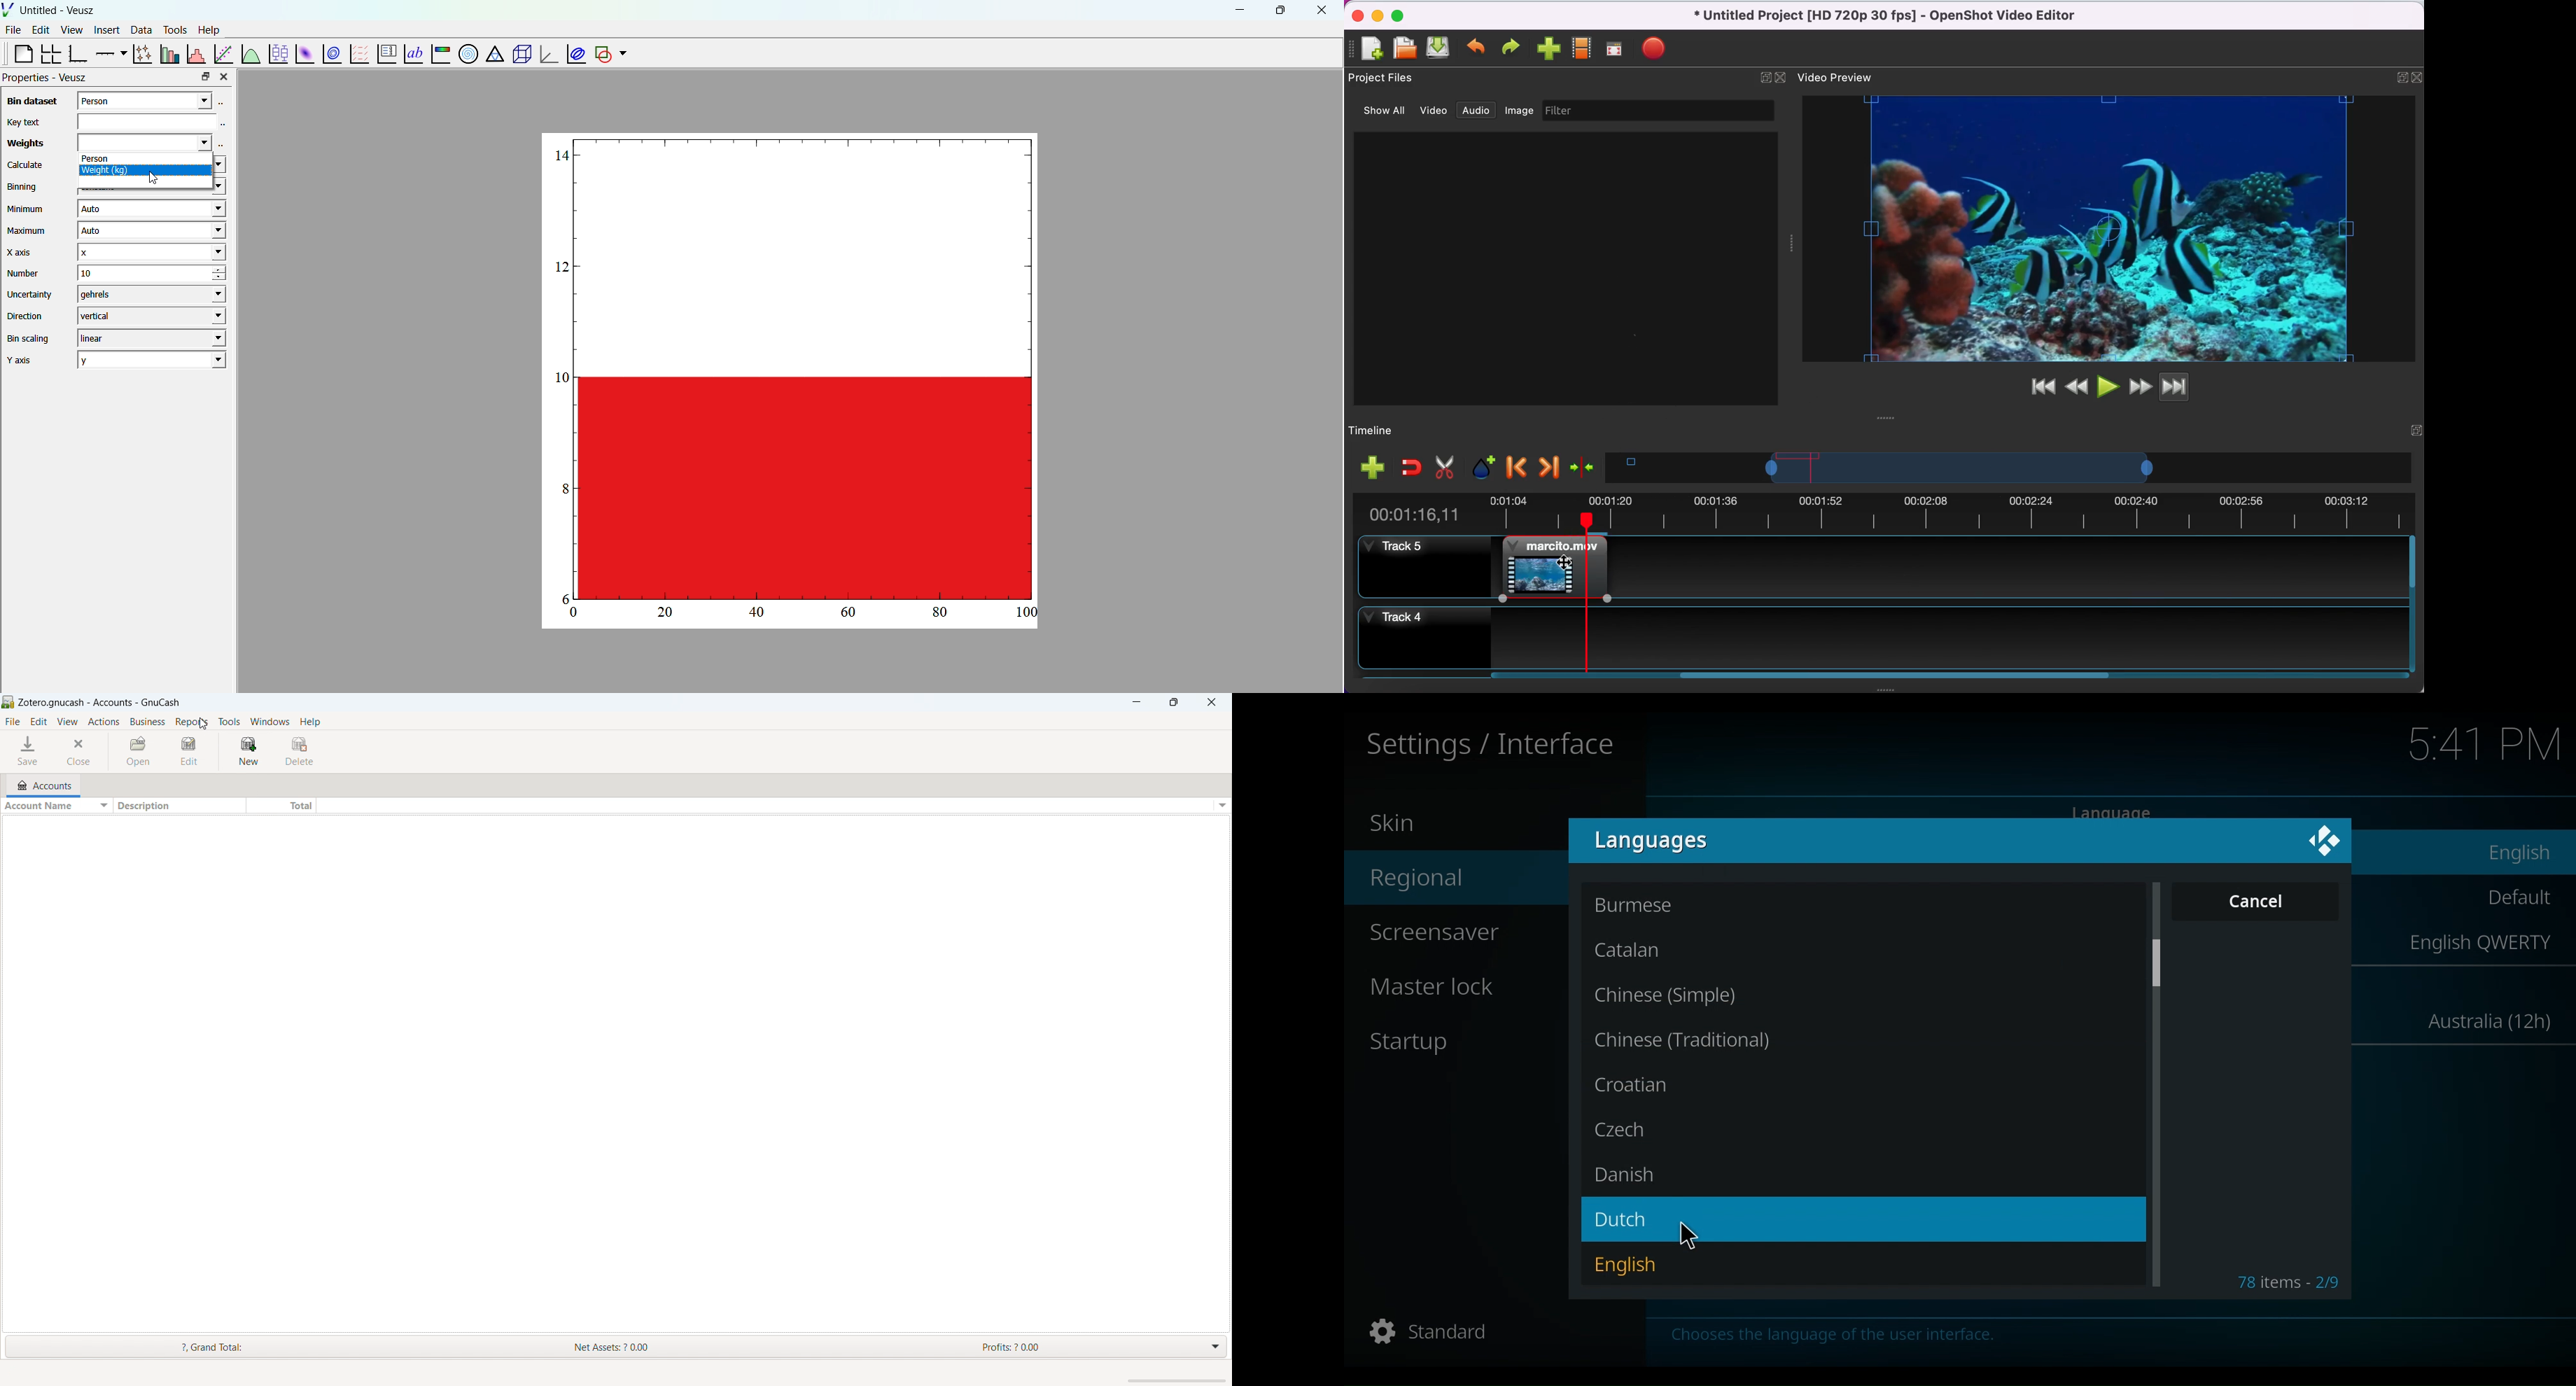 This screenshot has width=2576, height=1400. What do you see at coordinates (29, 339) in the screenshot?
I see `Bin scaling` at bounding box center [29, 339].